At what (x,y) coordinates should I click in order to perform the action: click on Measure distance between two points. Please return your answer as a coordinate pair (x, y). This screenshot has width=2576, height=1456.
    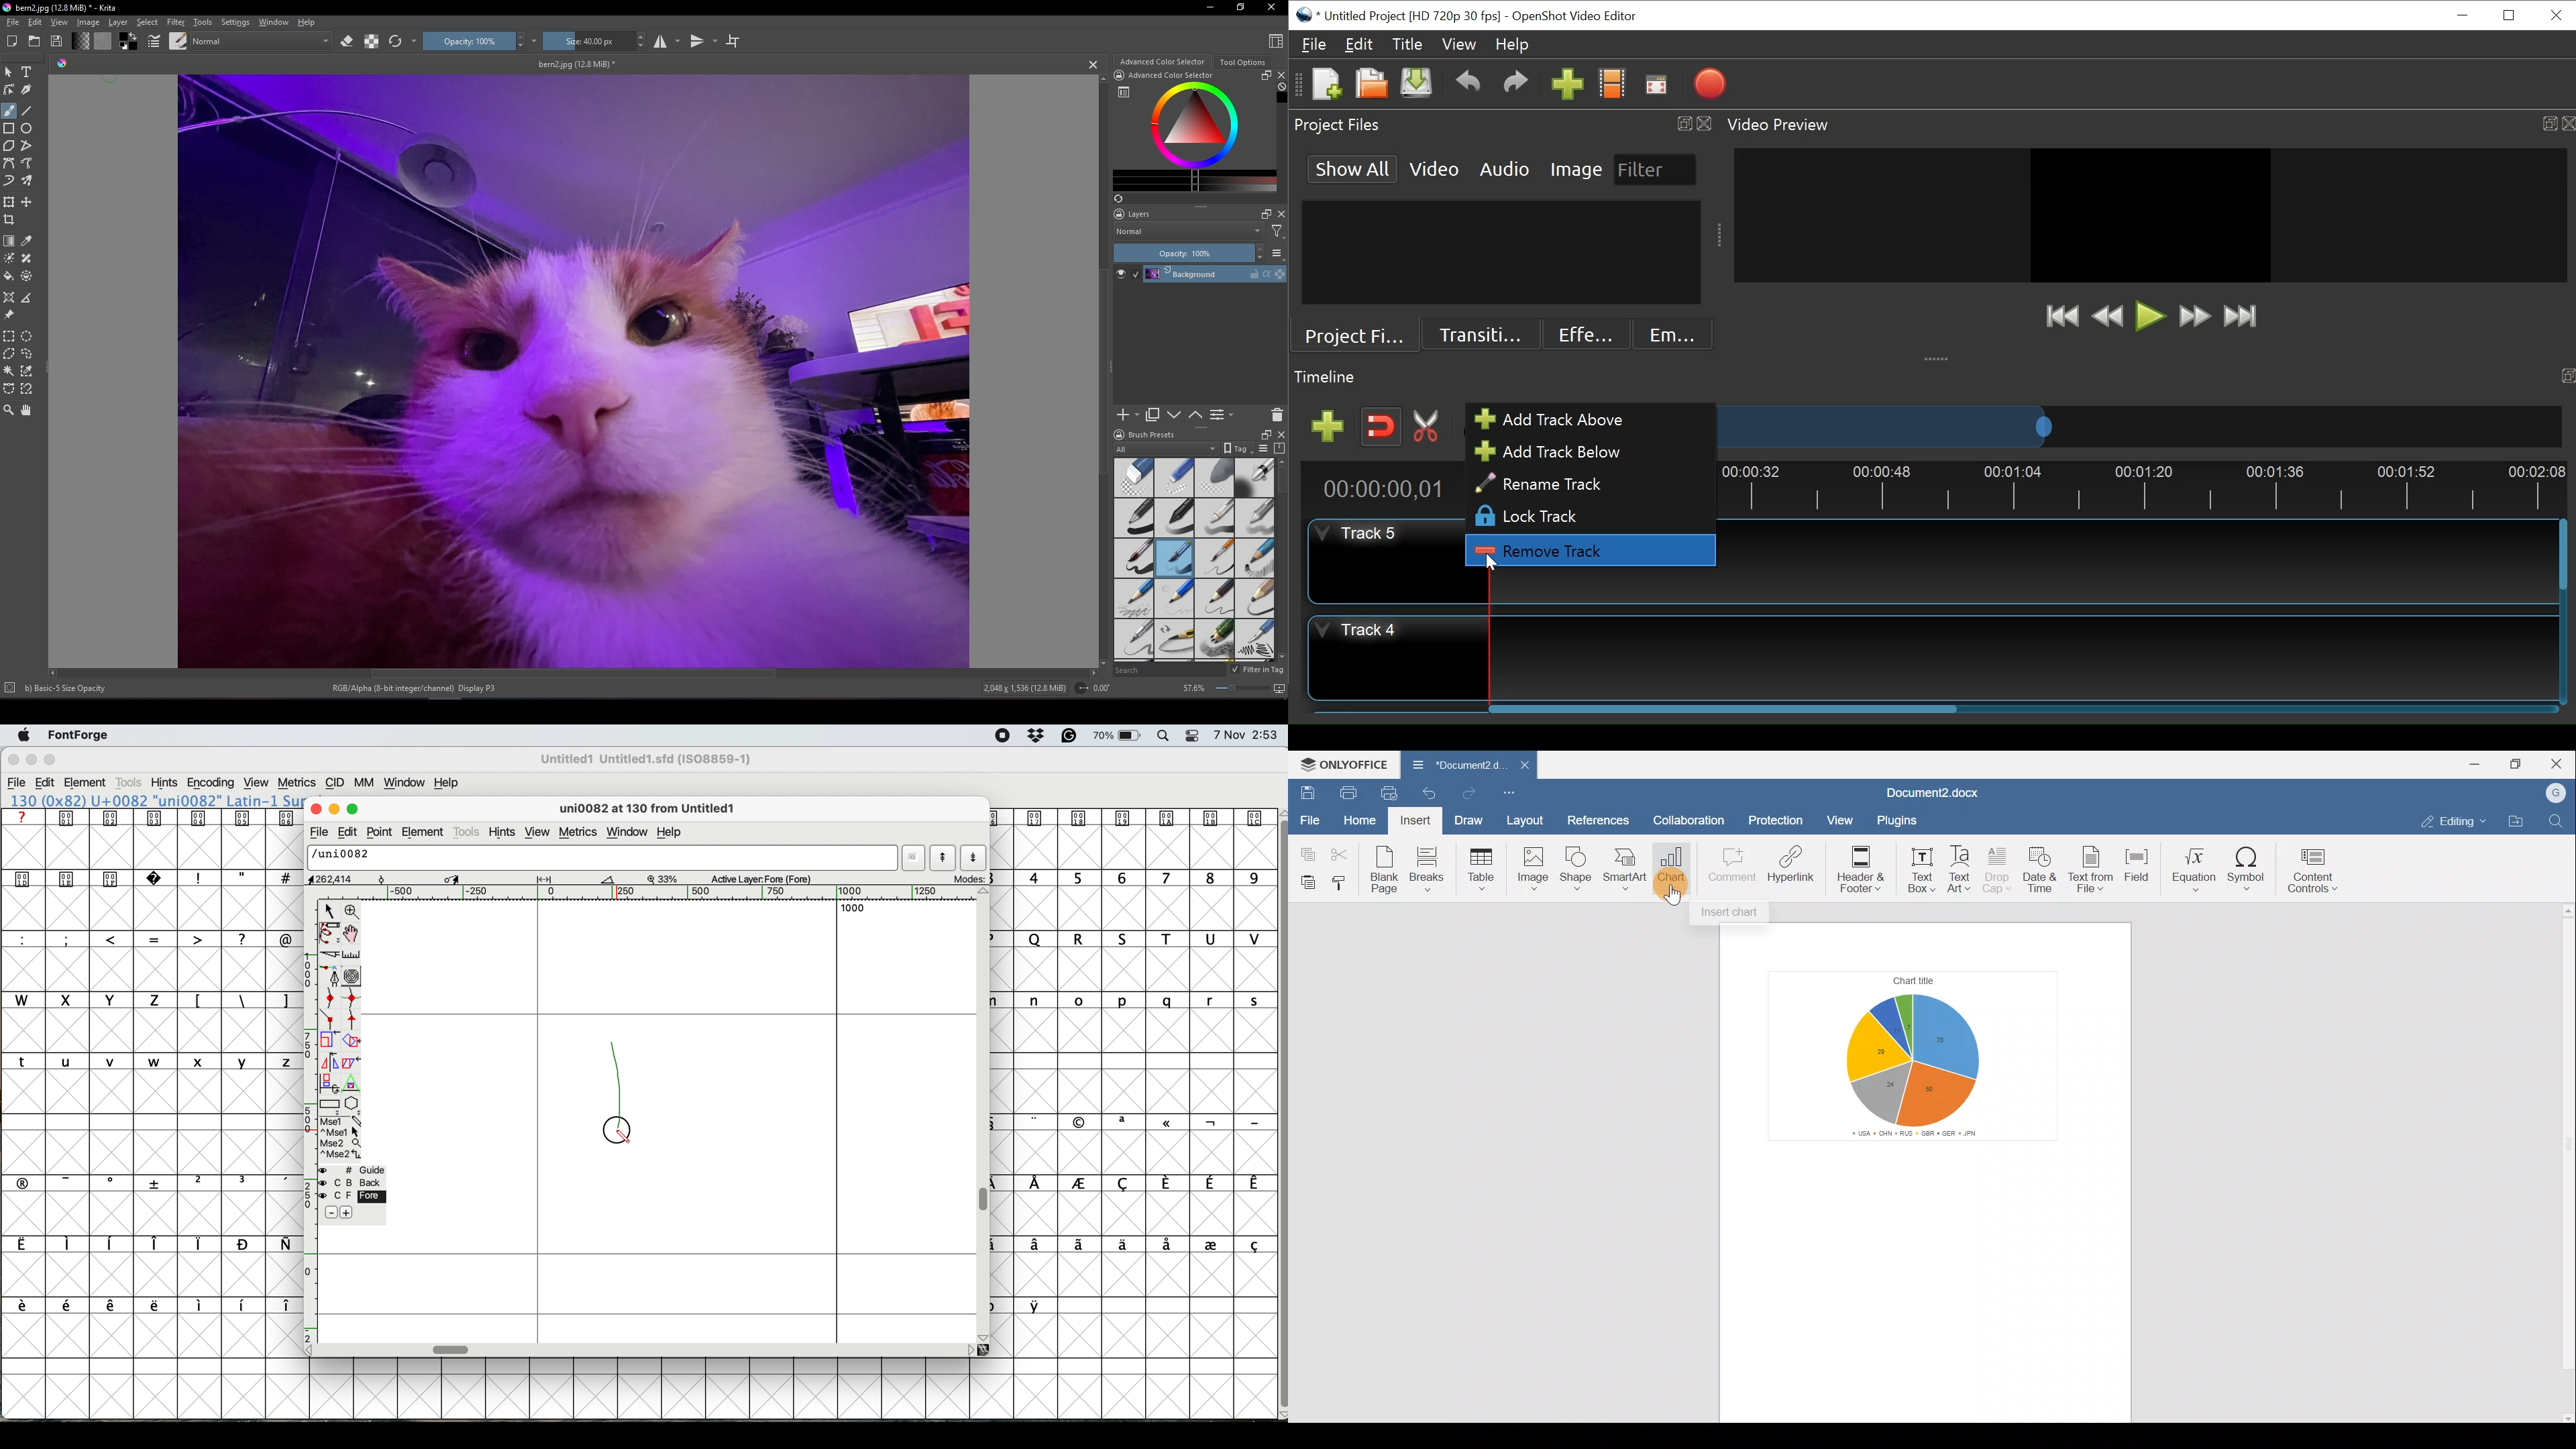
    Looking at the image, I should click on (25, 298).